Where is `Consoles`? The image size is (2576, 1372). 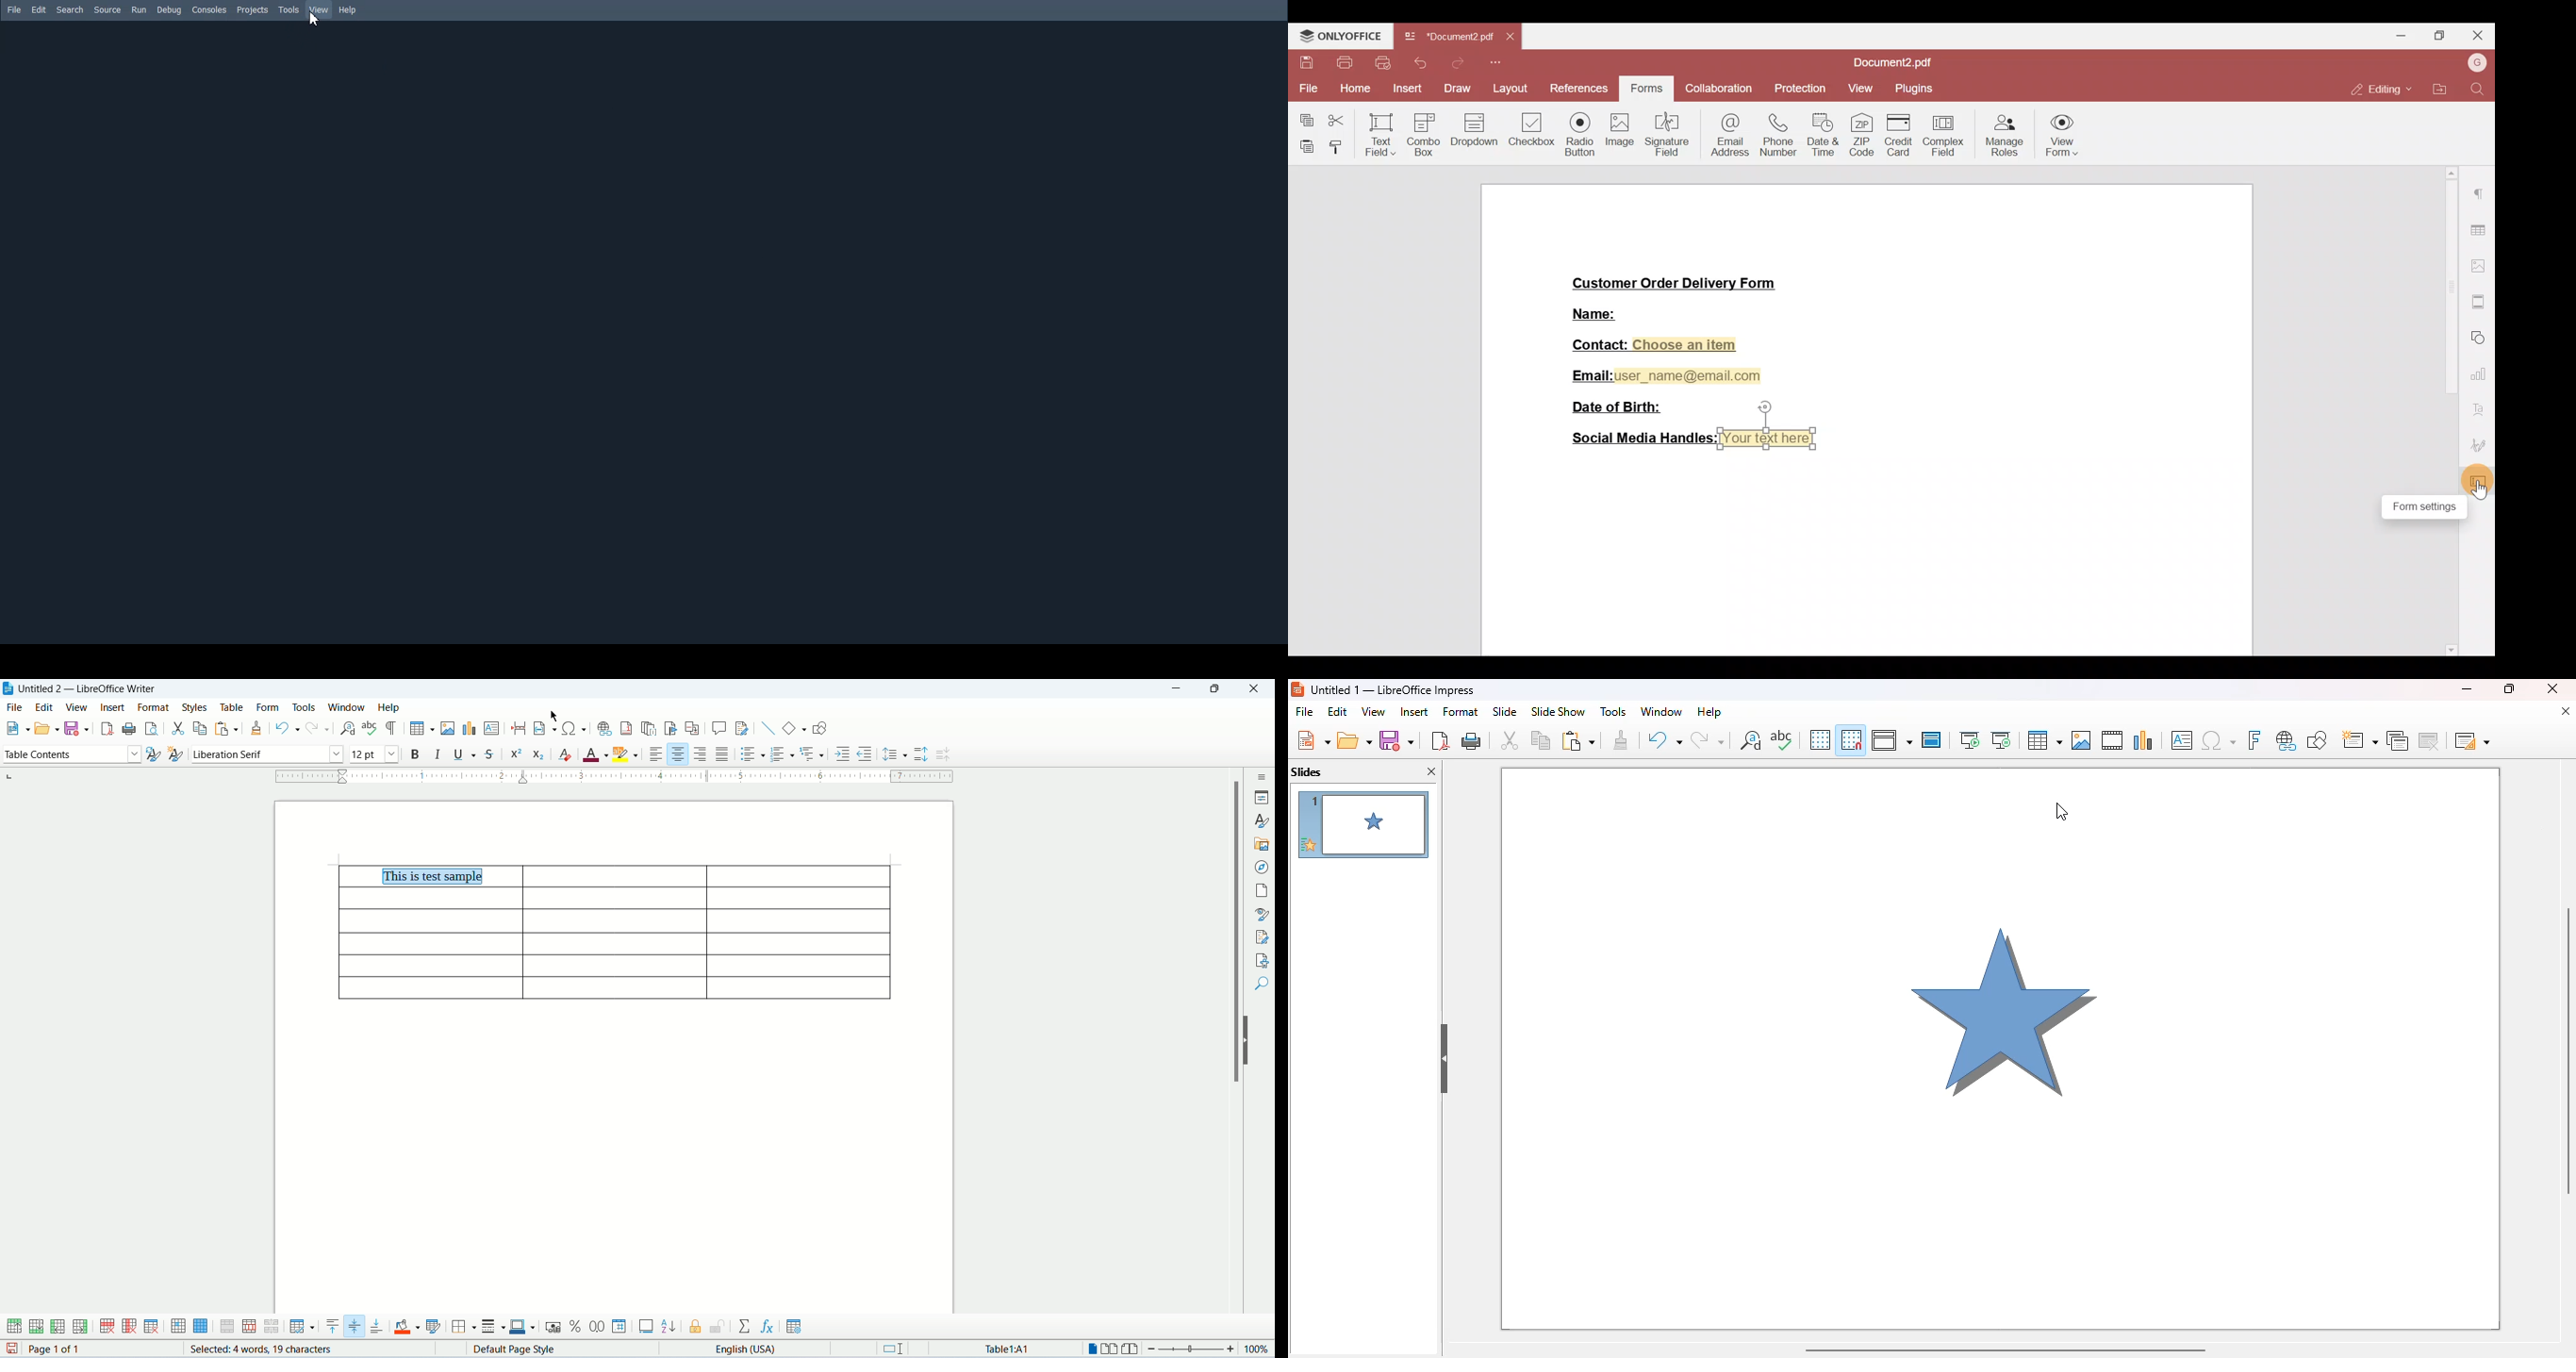
Consoles is located at coordinates (209, 9).